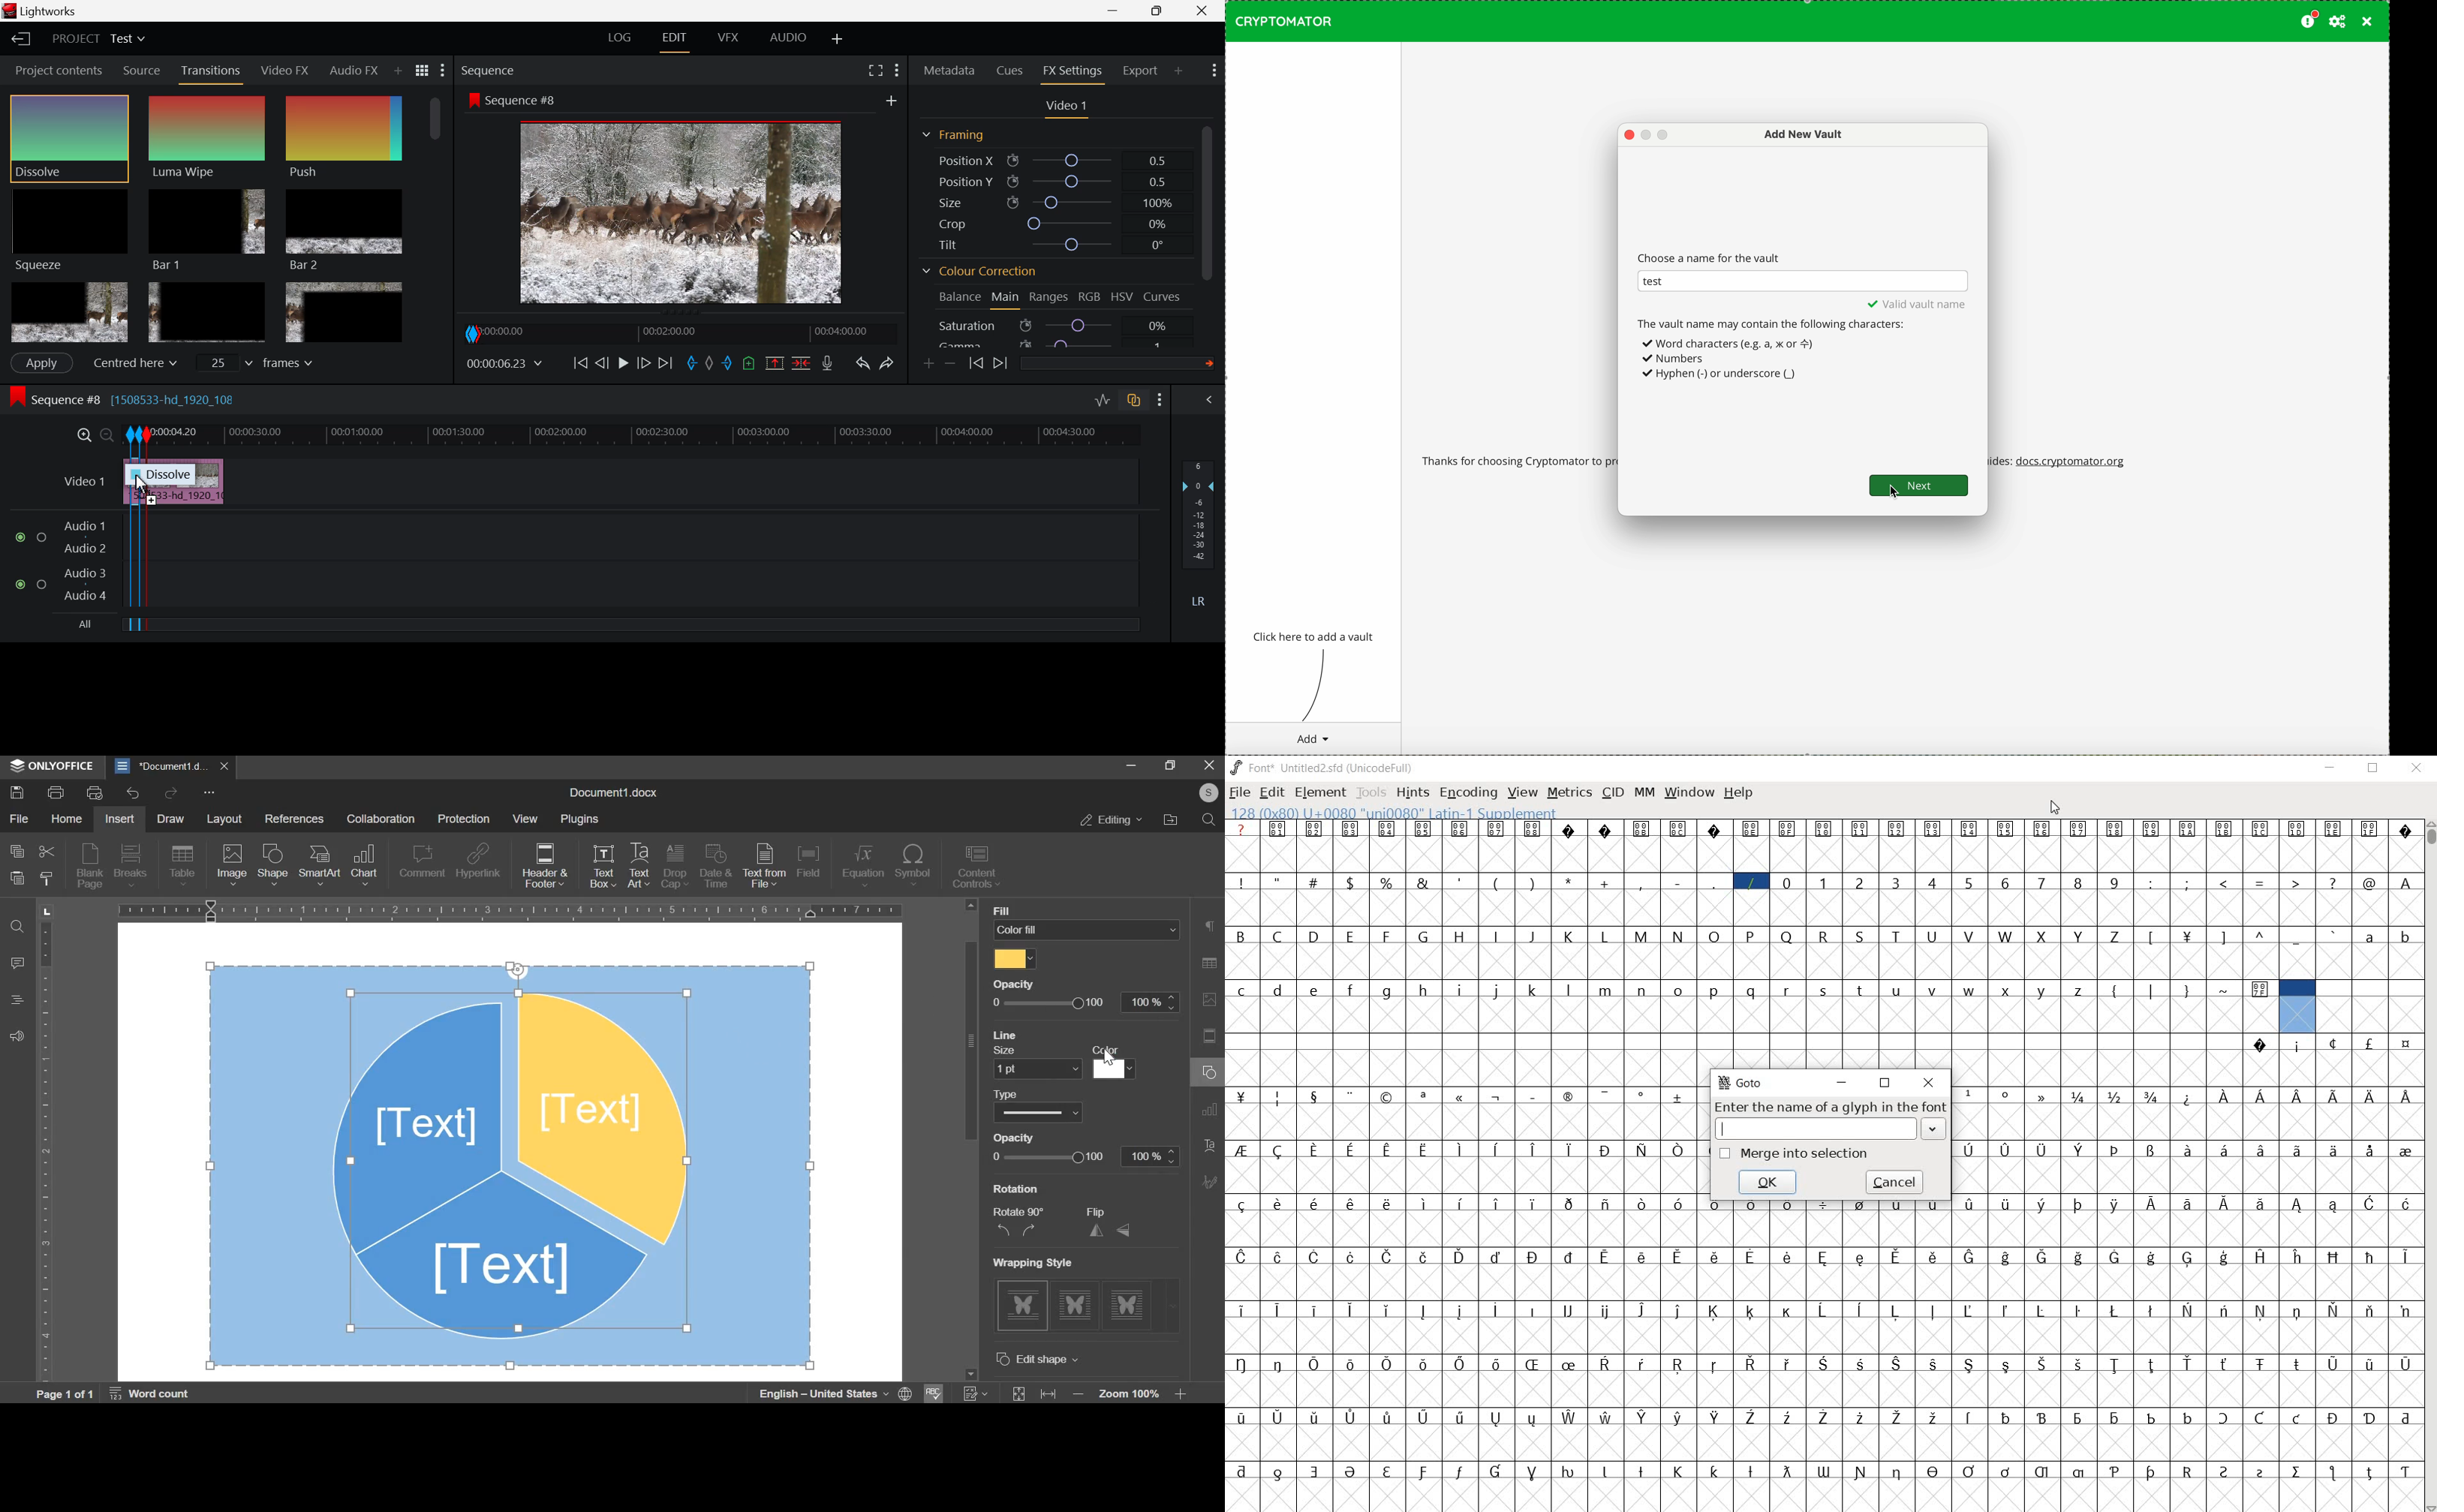  Describe the element at coordinates (2262, 1096) in the screenshot. I see `Symbol` at that location.